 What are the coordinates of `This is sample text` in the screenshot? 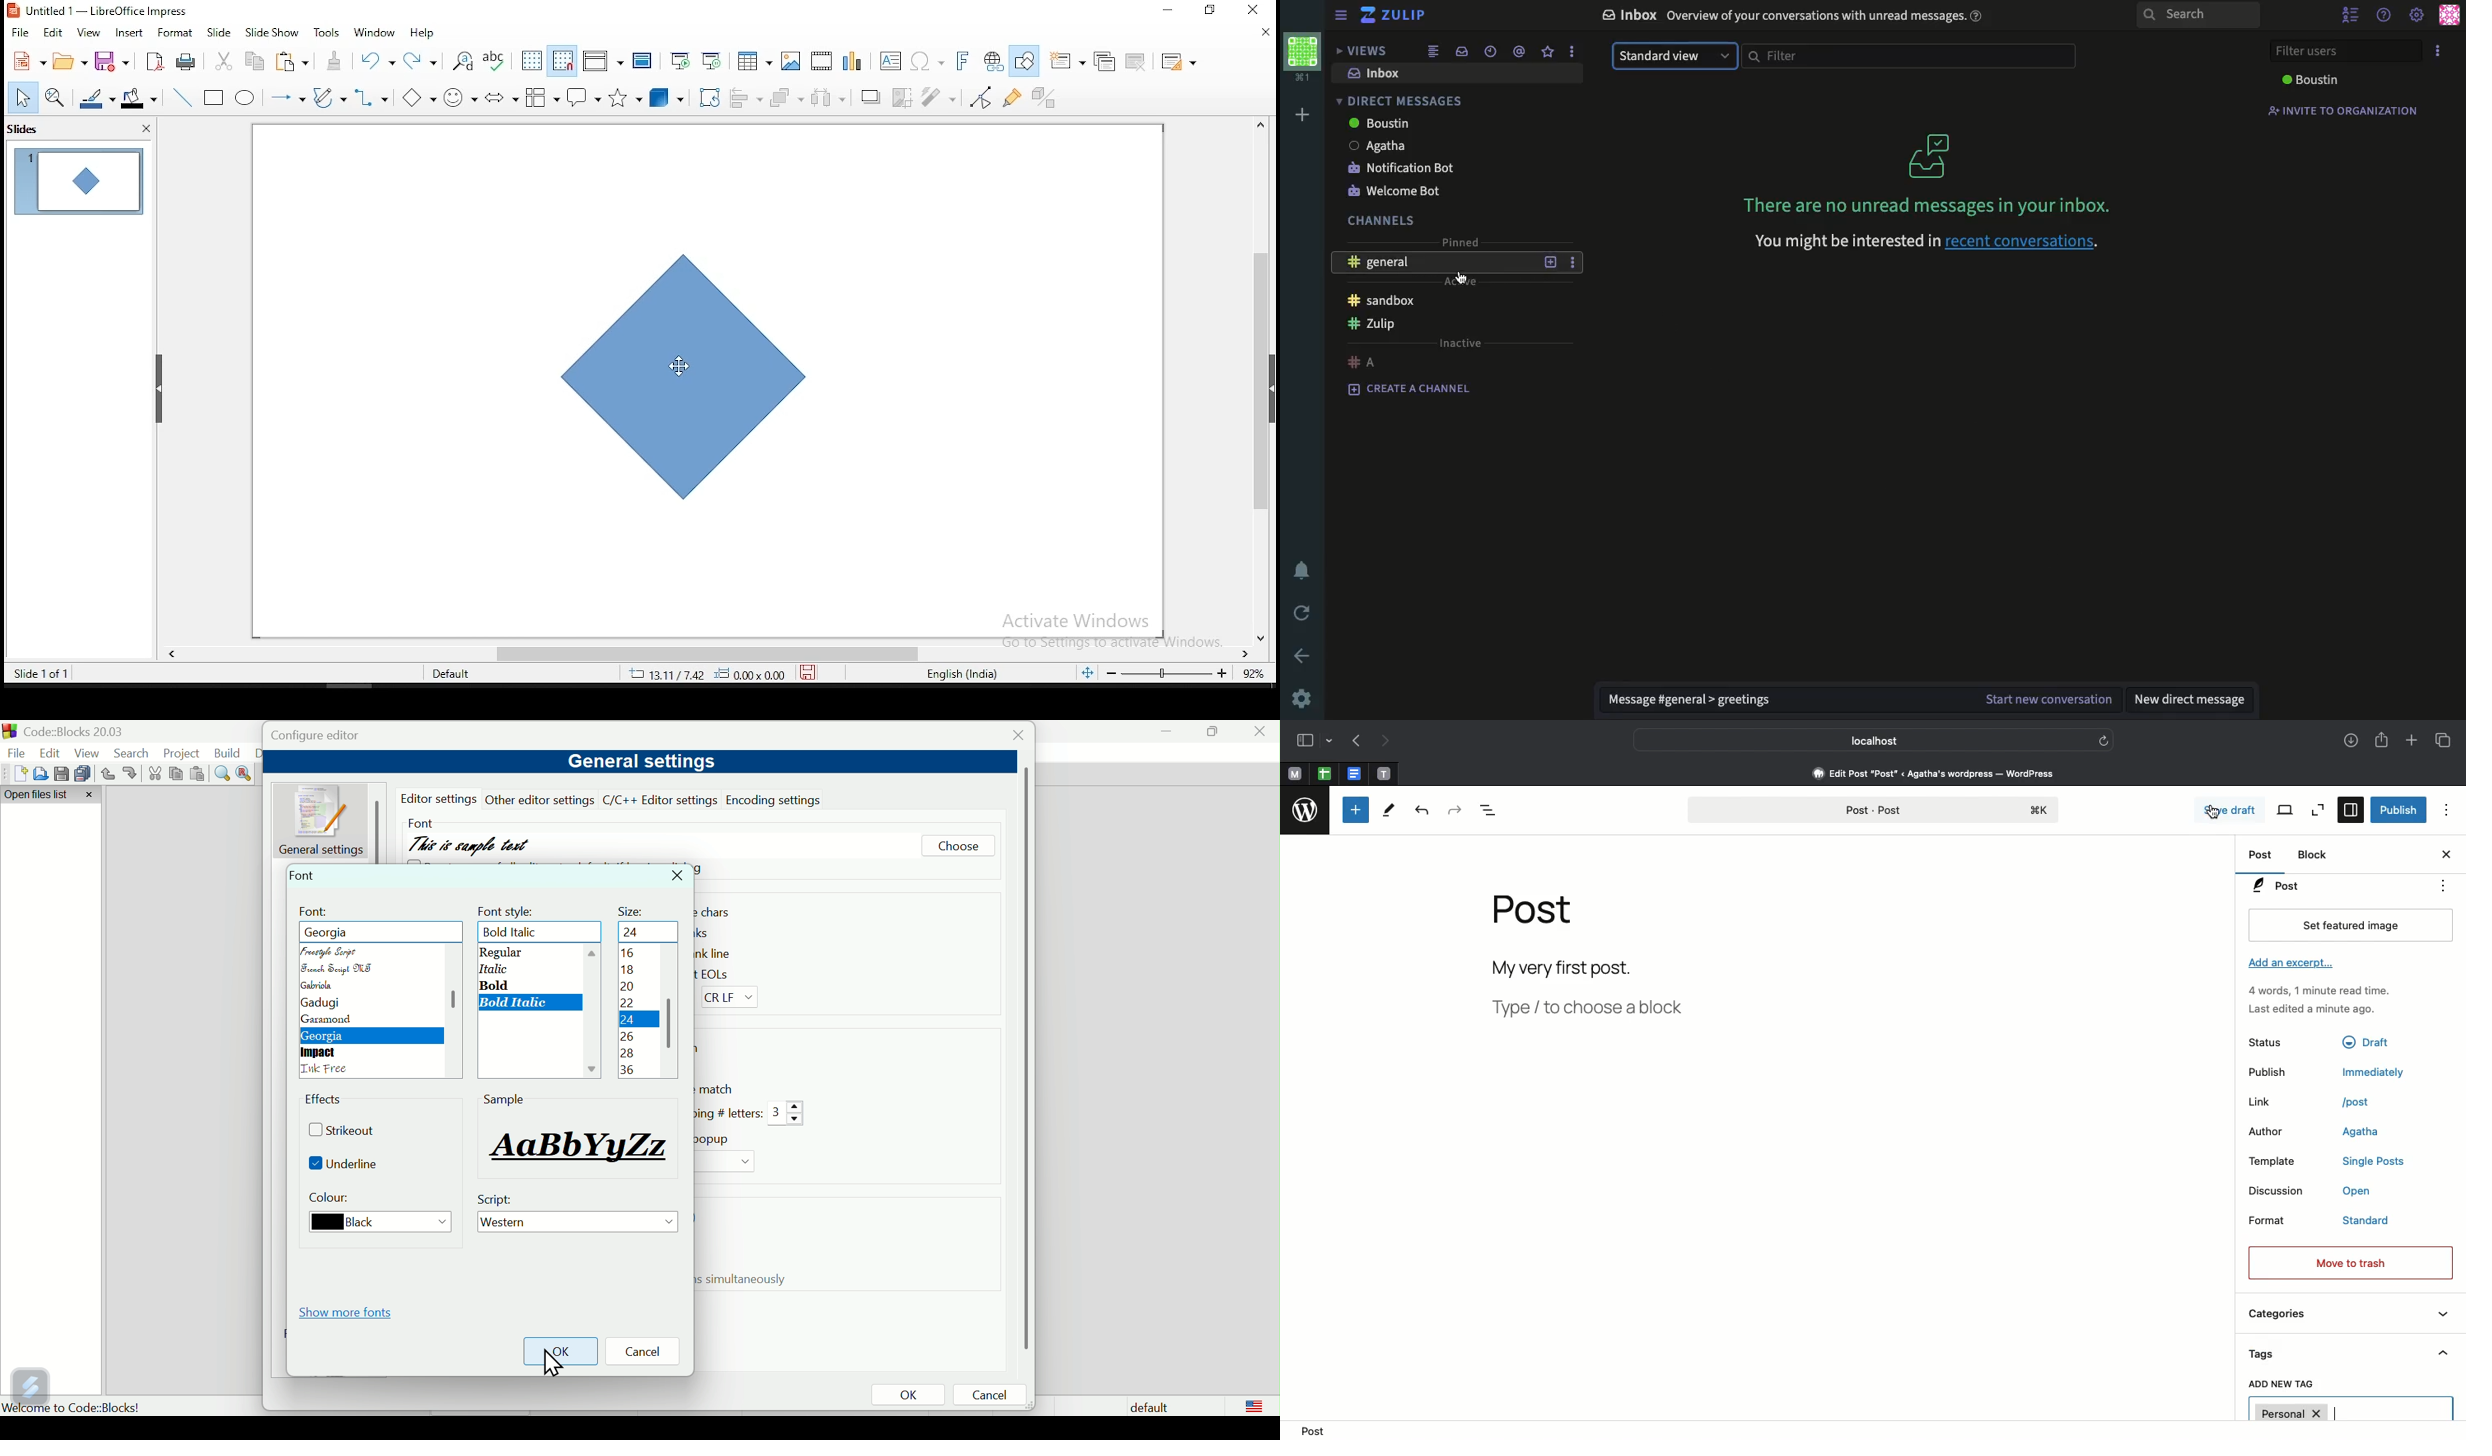 It's located at (471, 845).